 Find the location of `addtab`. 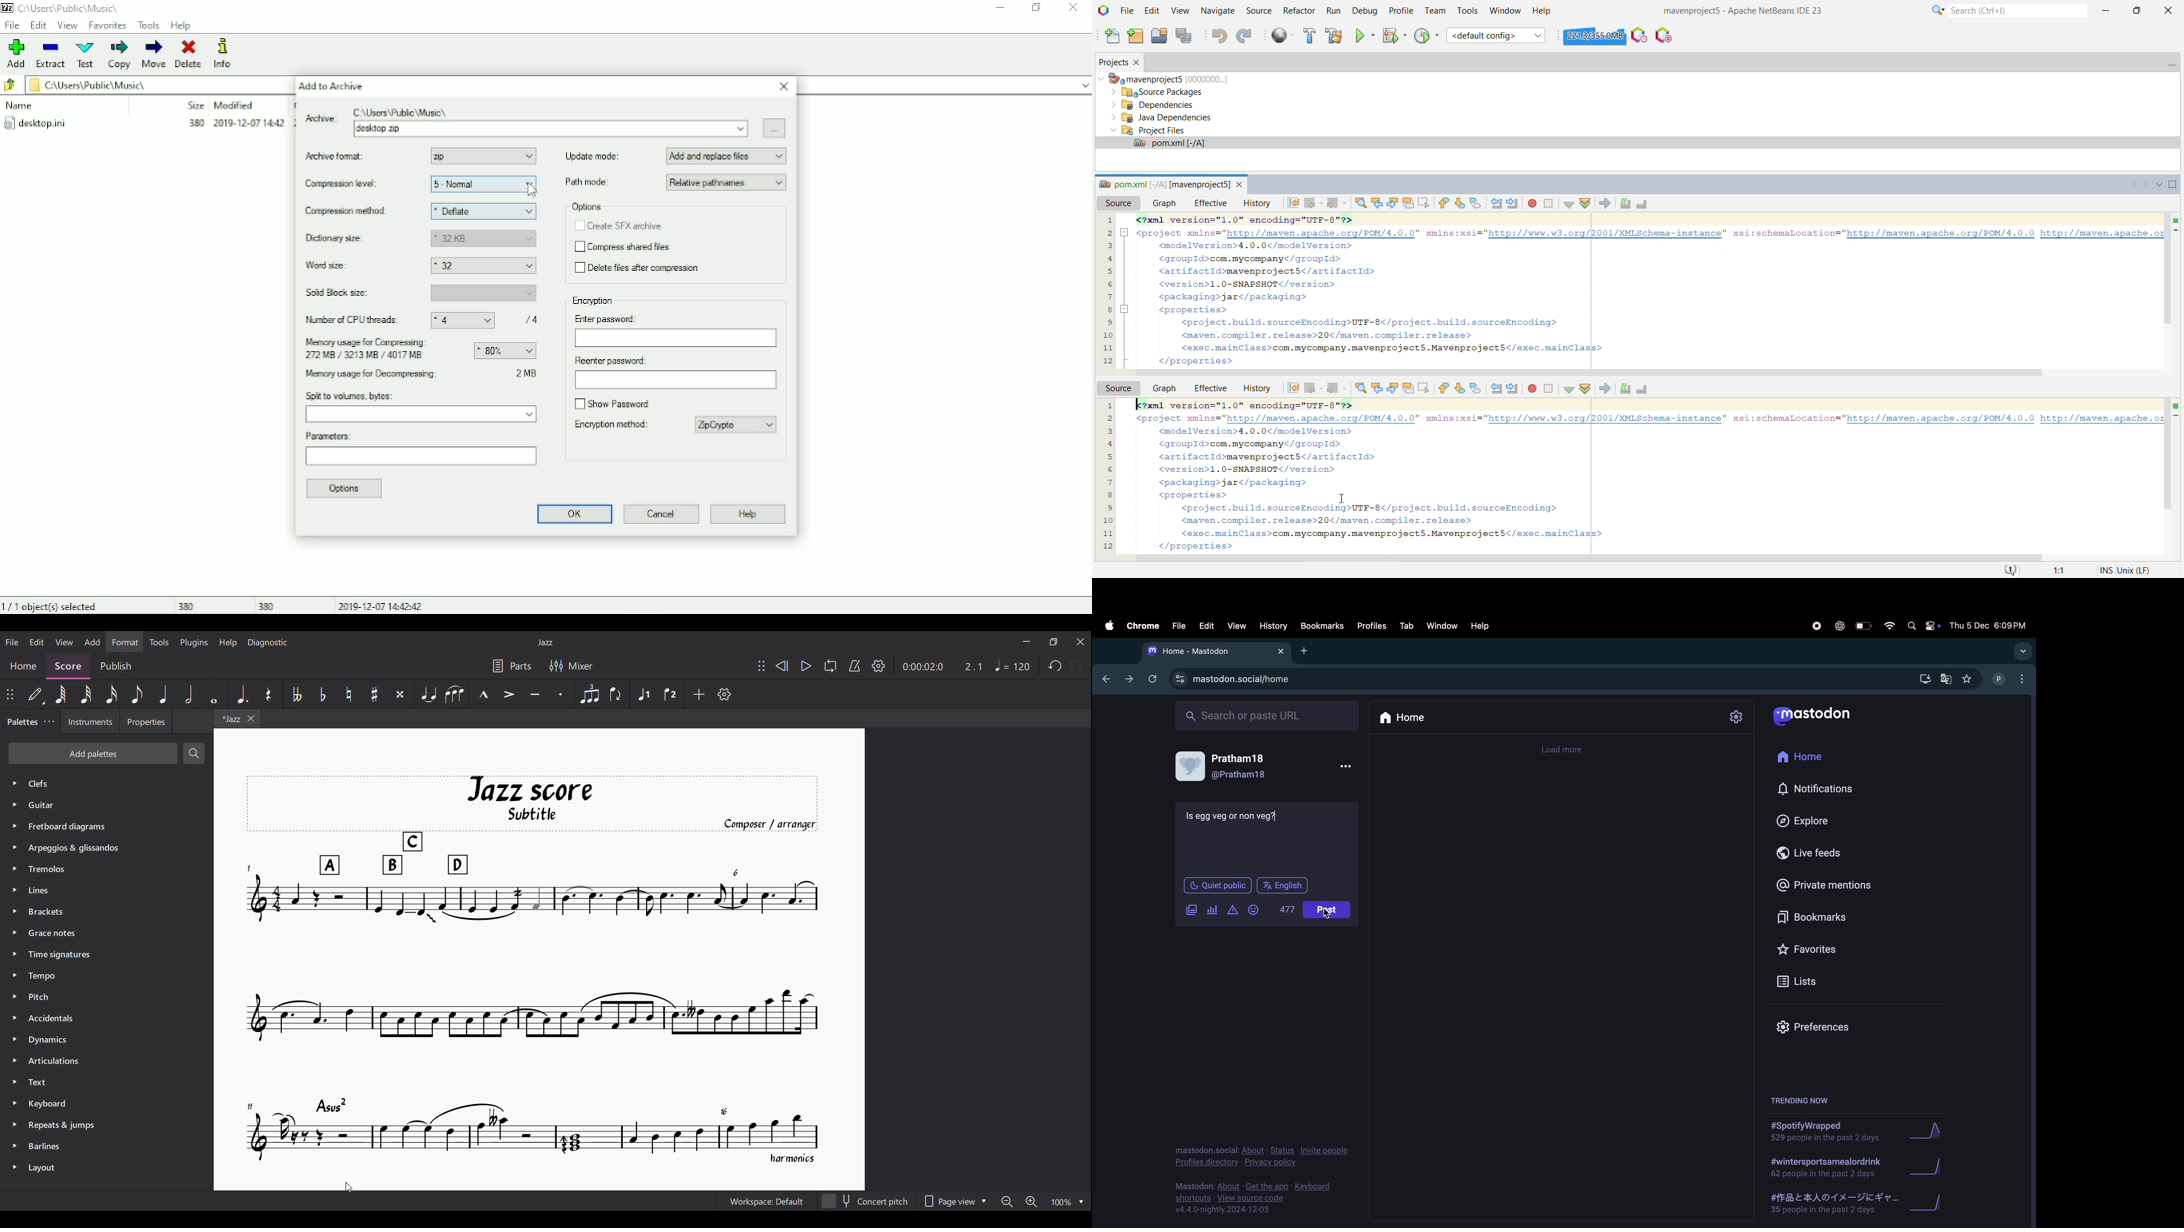

addtab is located at coordinates (1307, 650).